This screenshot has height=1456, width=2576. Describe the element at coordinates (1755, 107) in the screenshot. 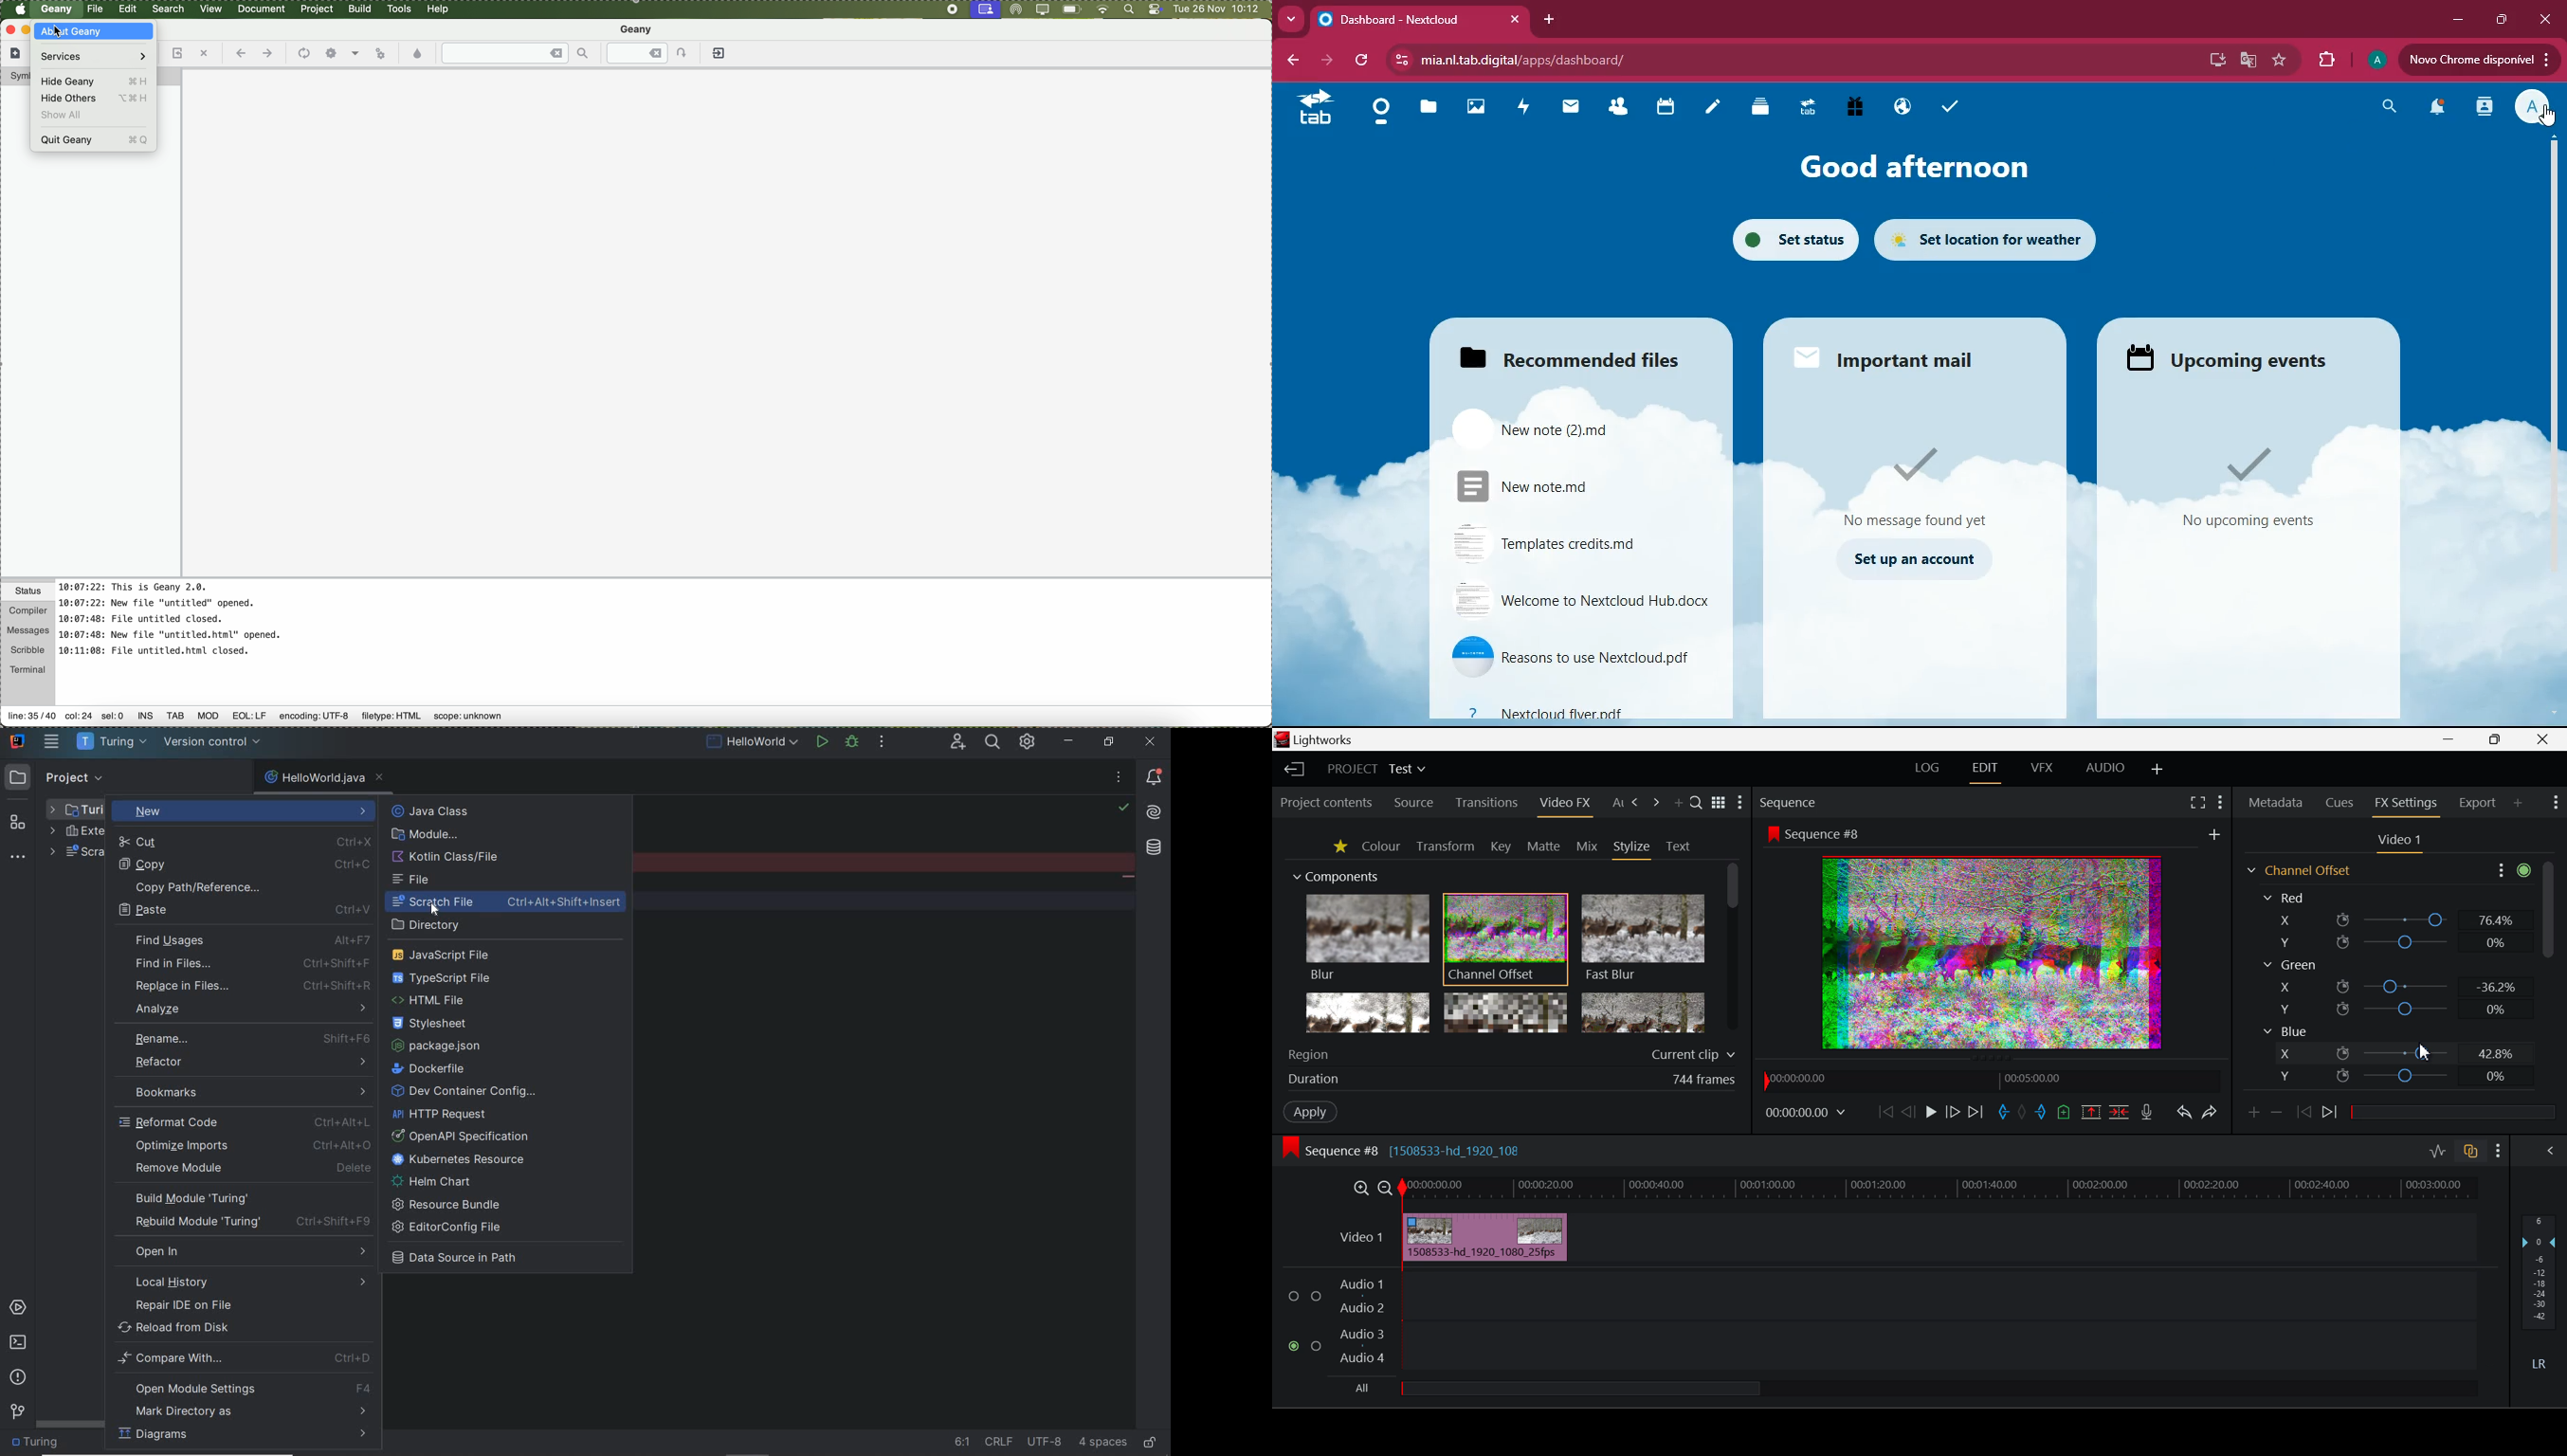

I see `layers` at that location.